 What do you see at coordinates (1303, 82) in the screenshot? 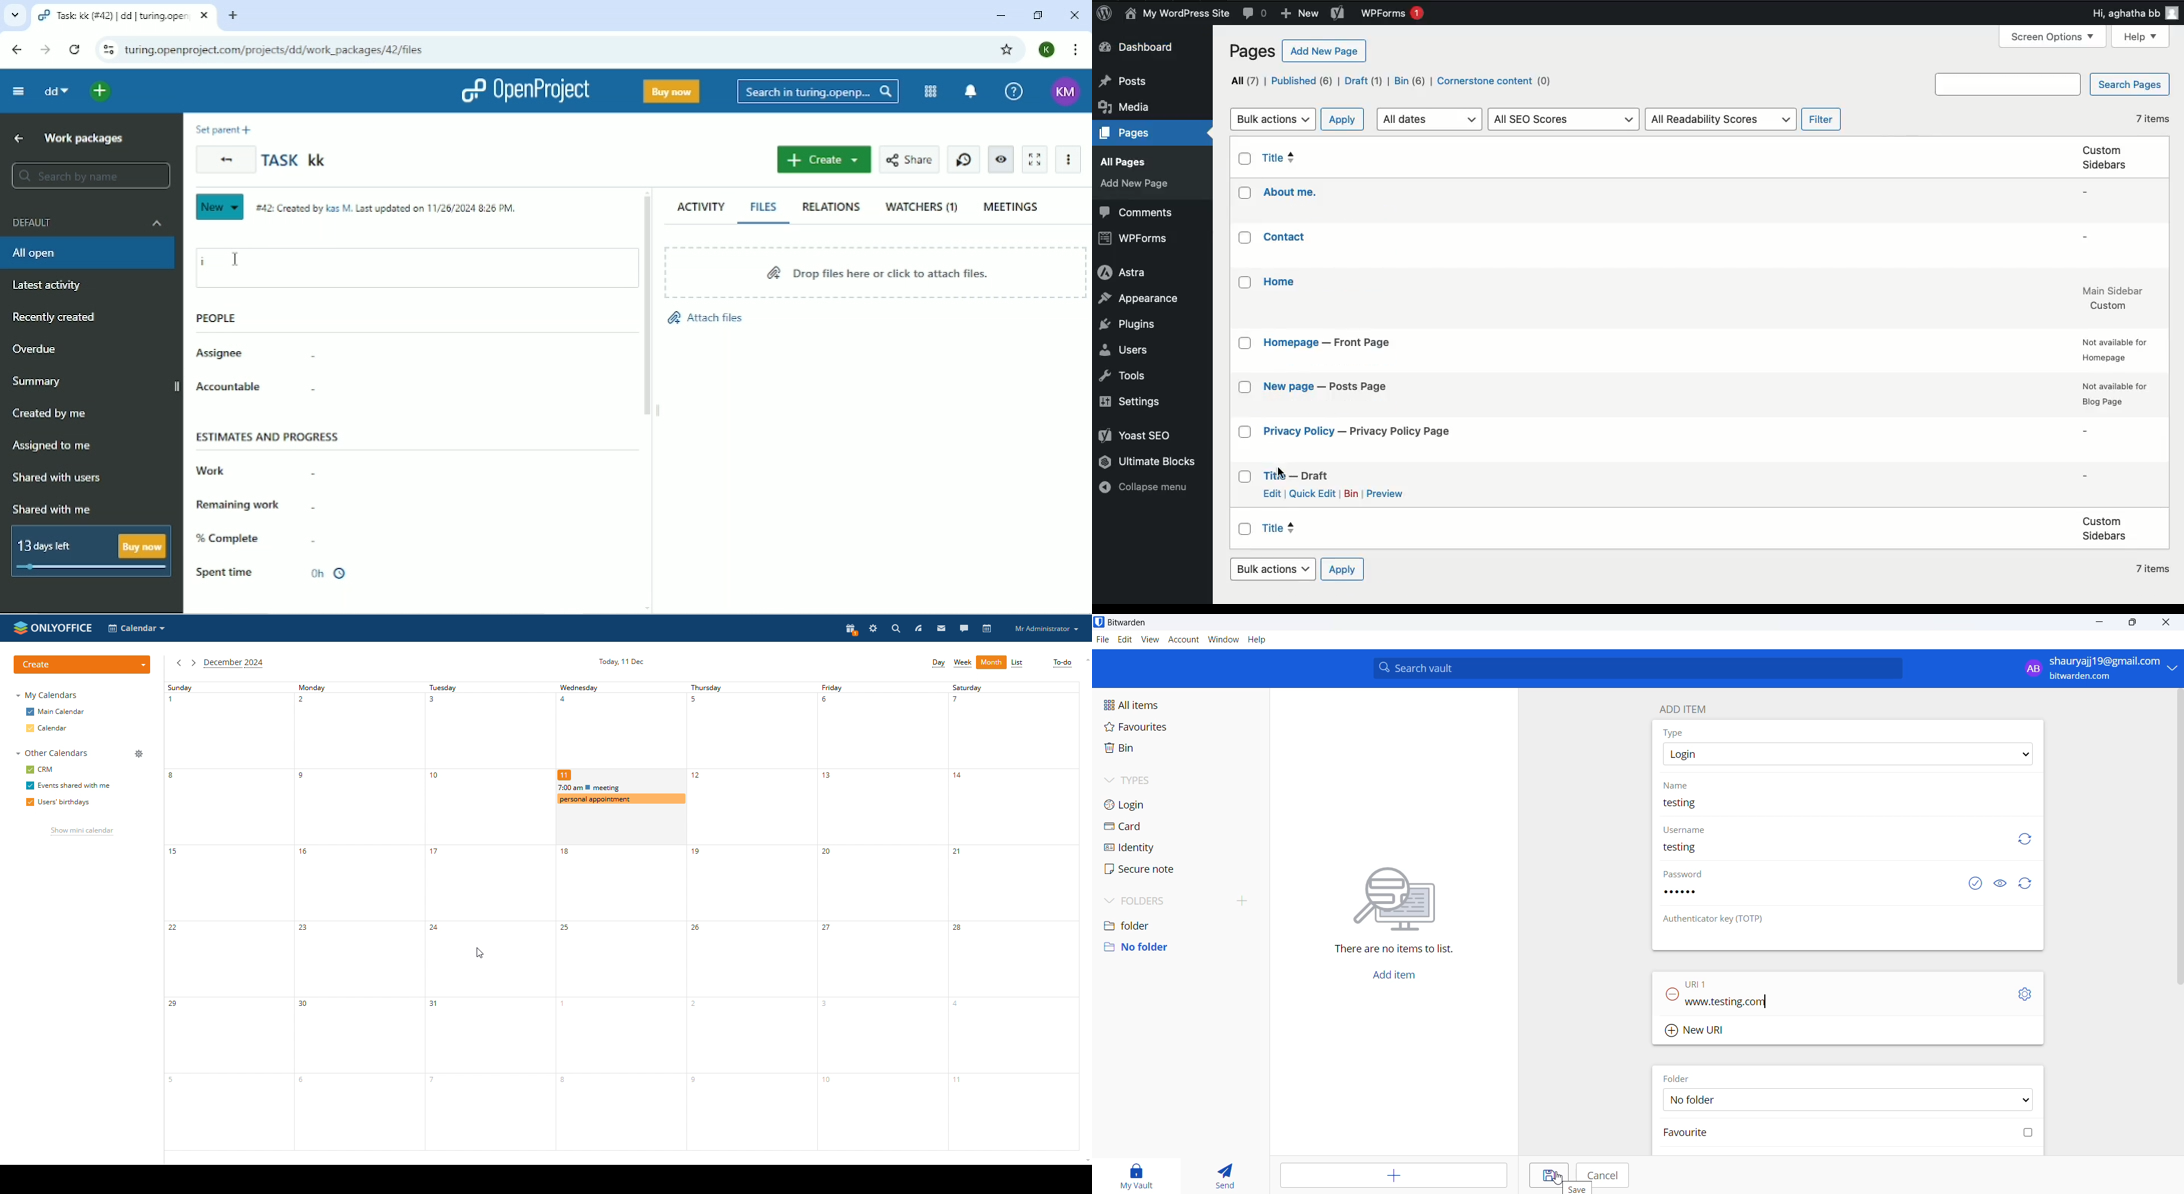
I see `Published` at bounding box center [1303, 82].